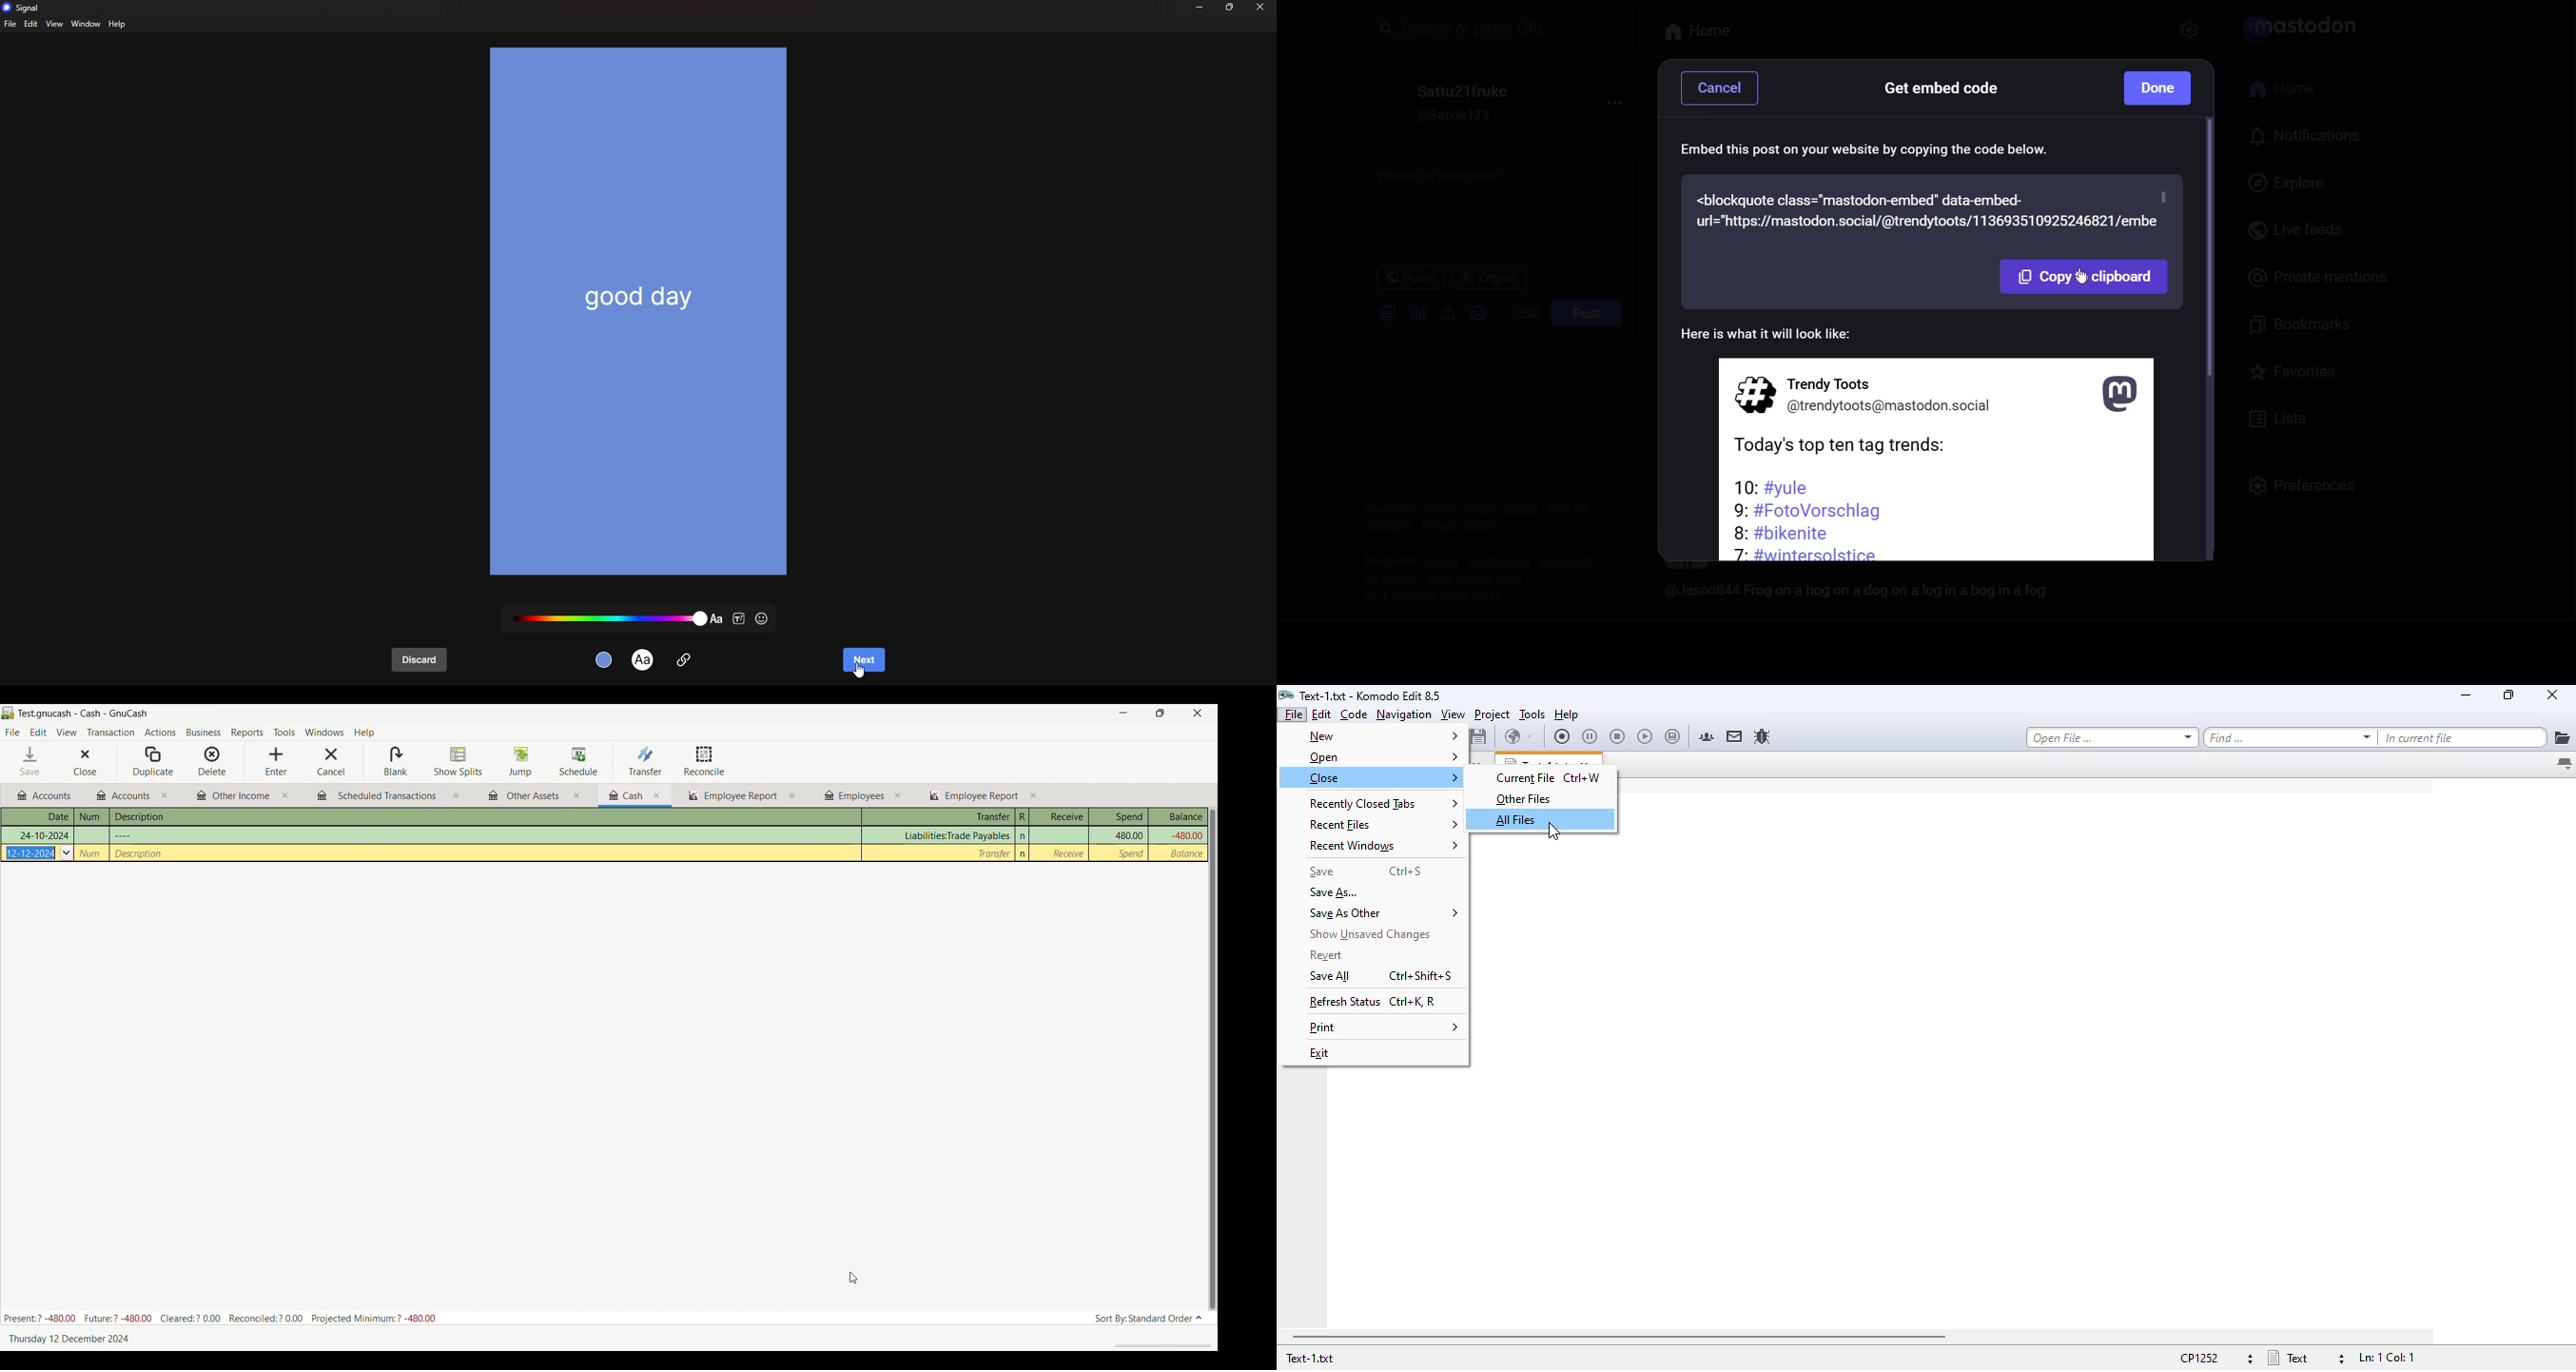 The height and width of the screenshot is (1372, 2576). I want to click on record macro, so click(1563, 736).